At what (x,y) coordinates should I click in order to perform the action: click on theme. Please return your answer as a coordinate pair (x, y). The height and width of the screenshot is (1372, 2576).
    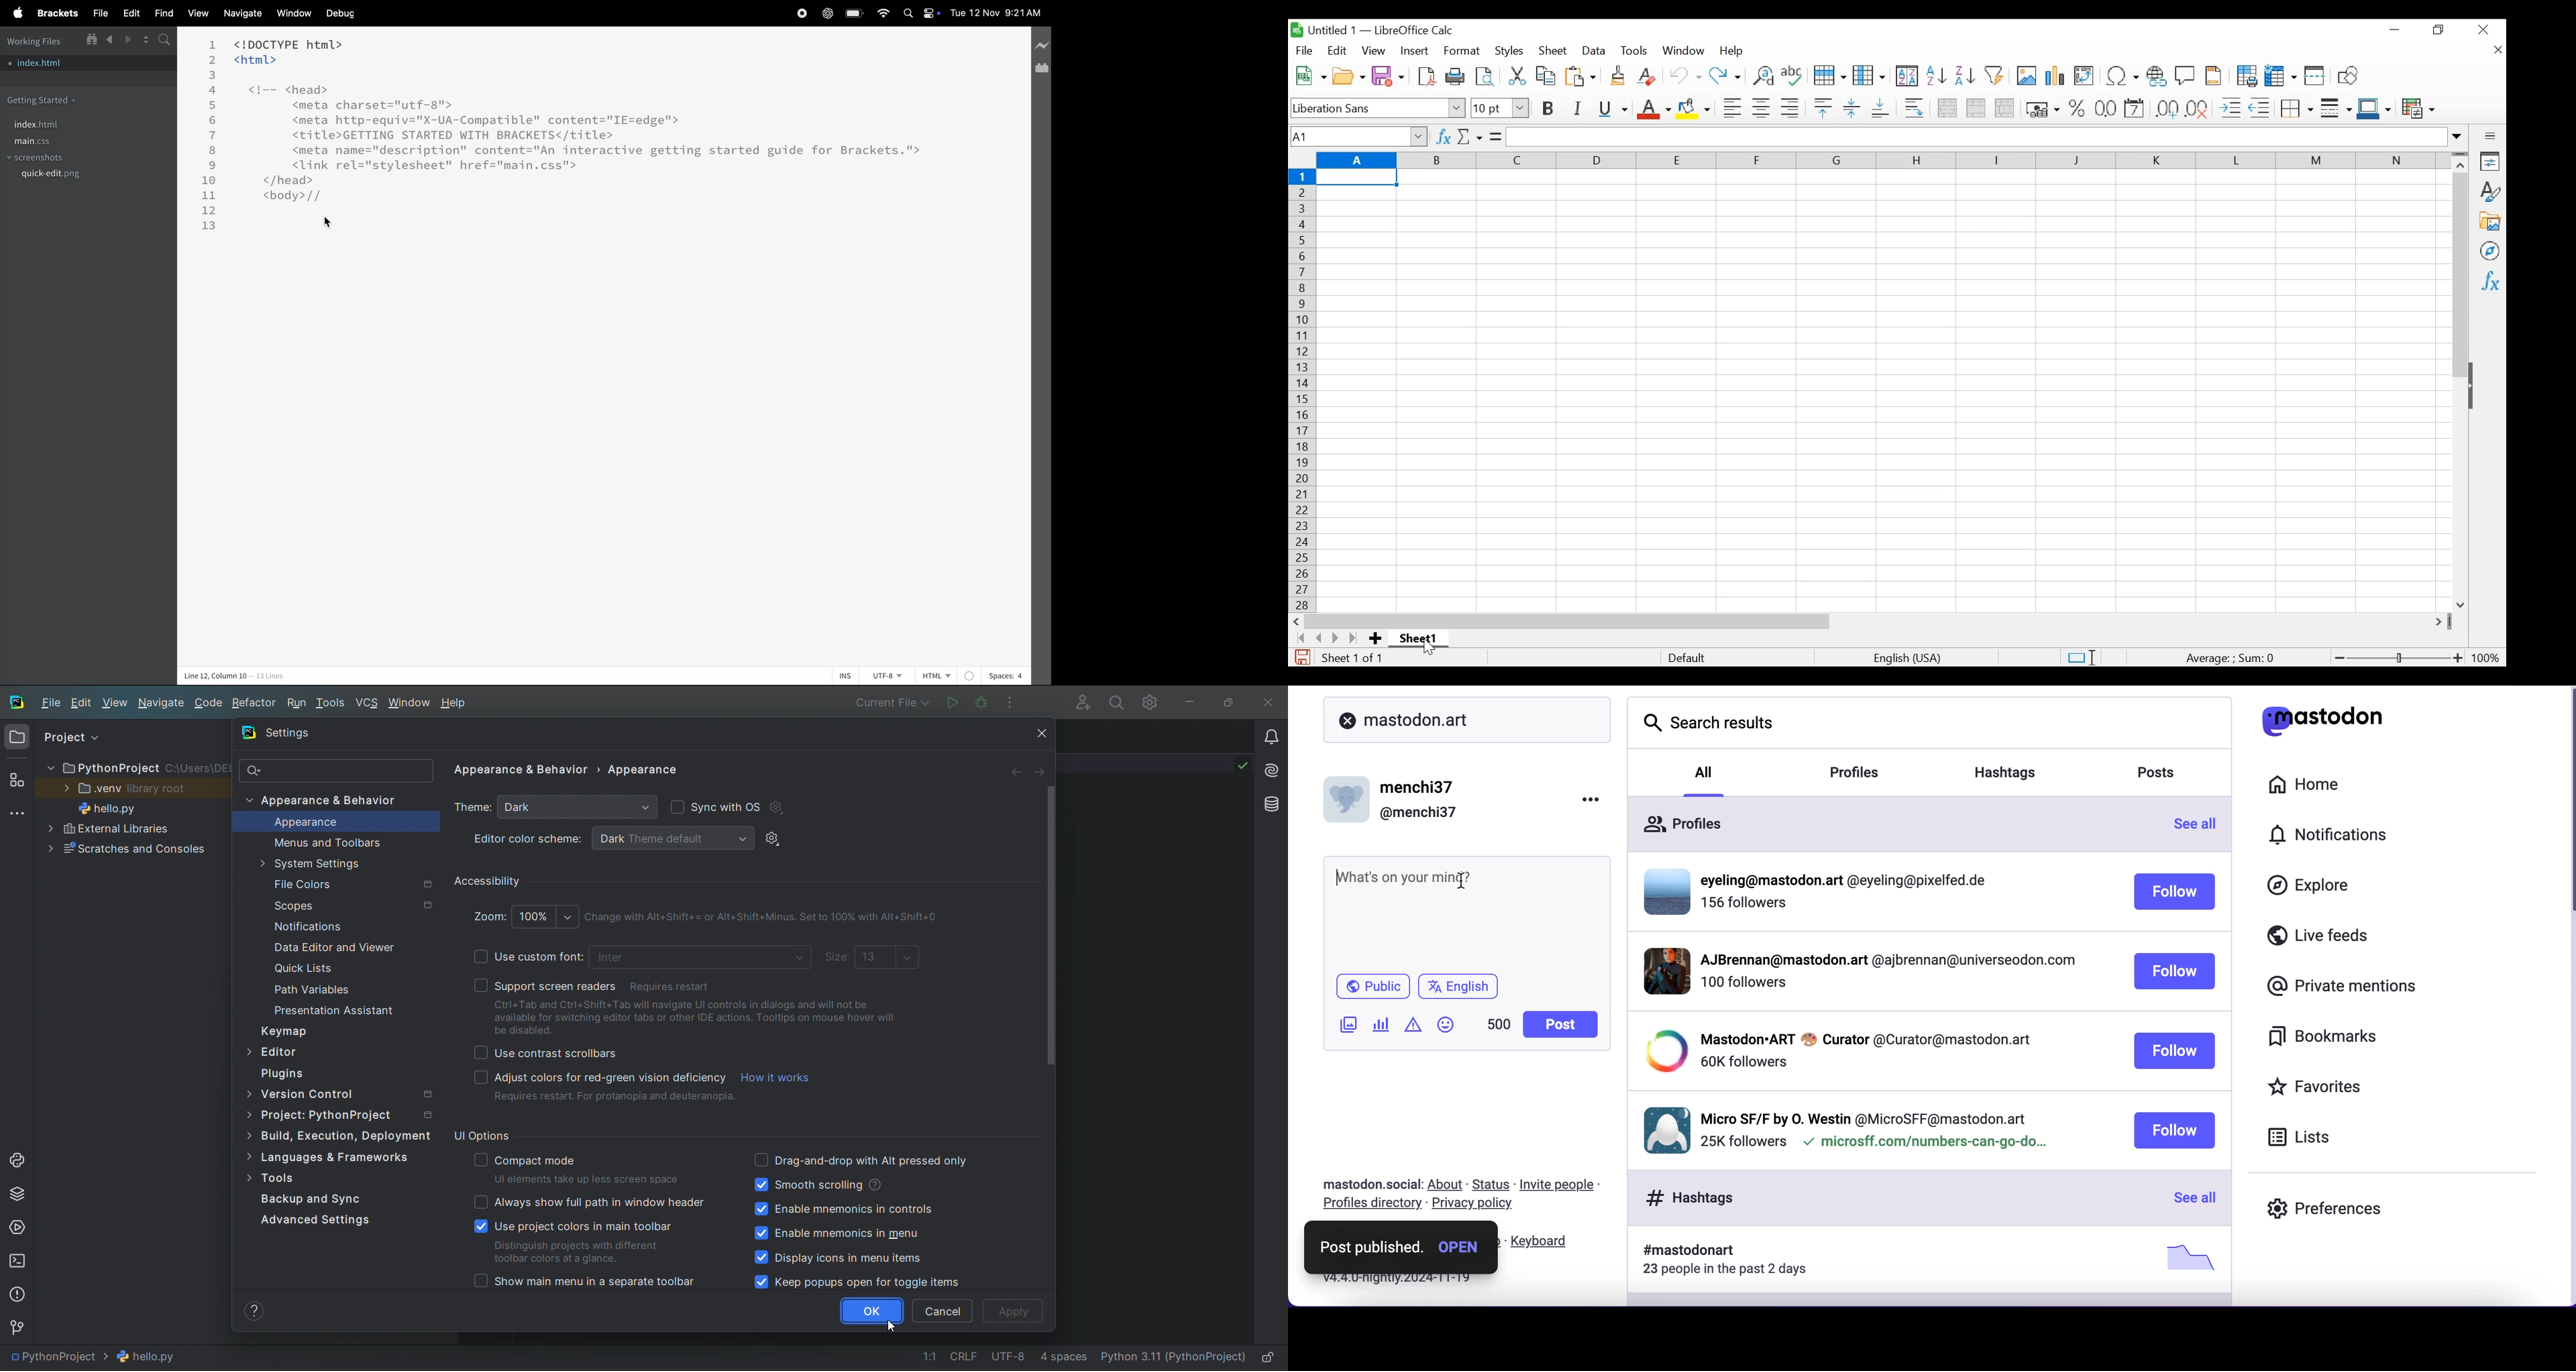
    Looking at the image, I should click on (471, 806).